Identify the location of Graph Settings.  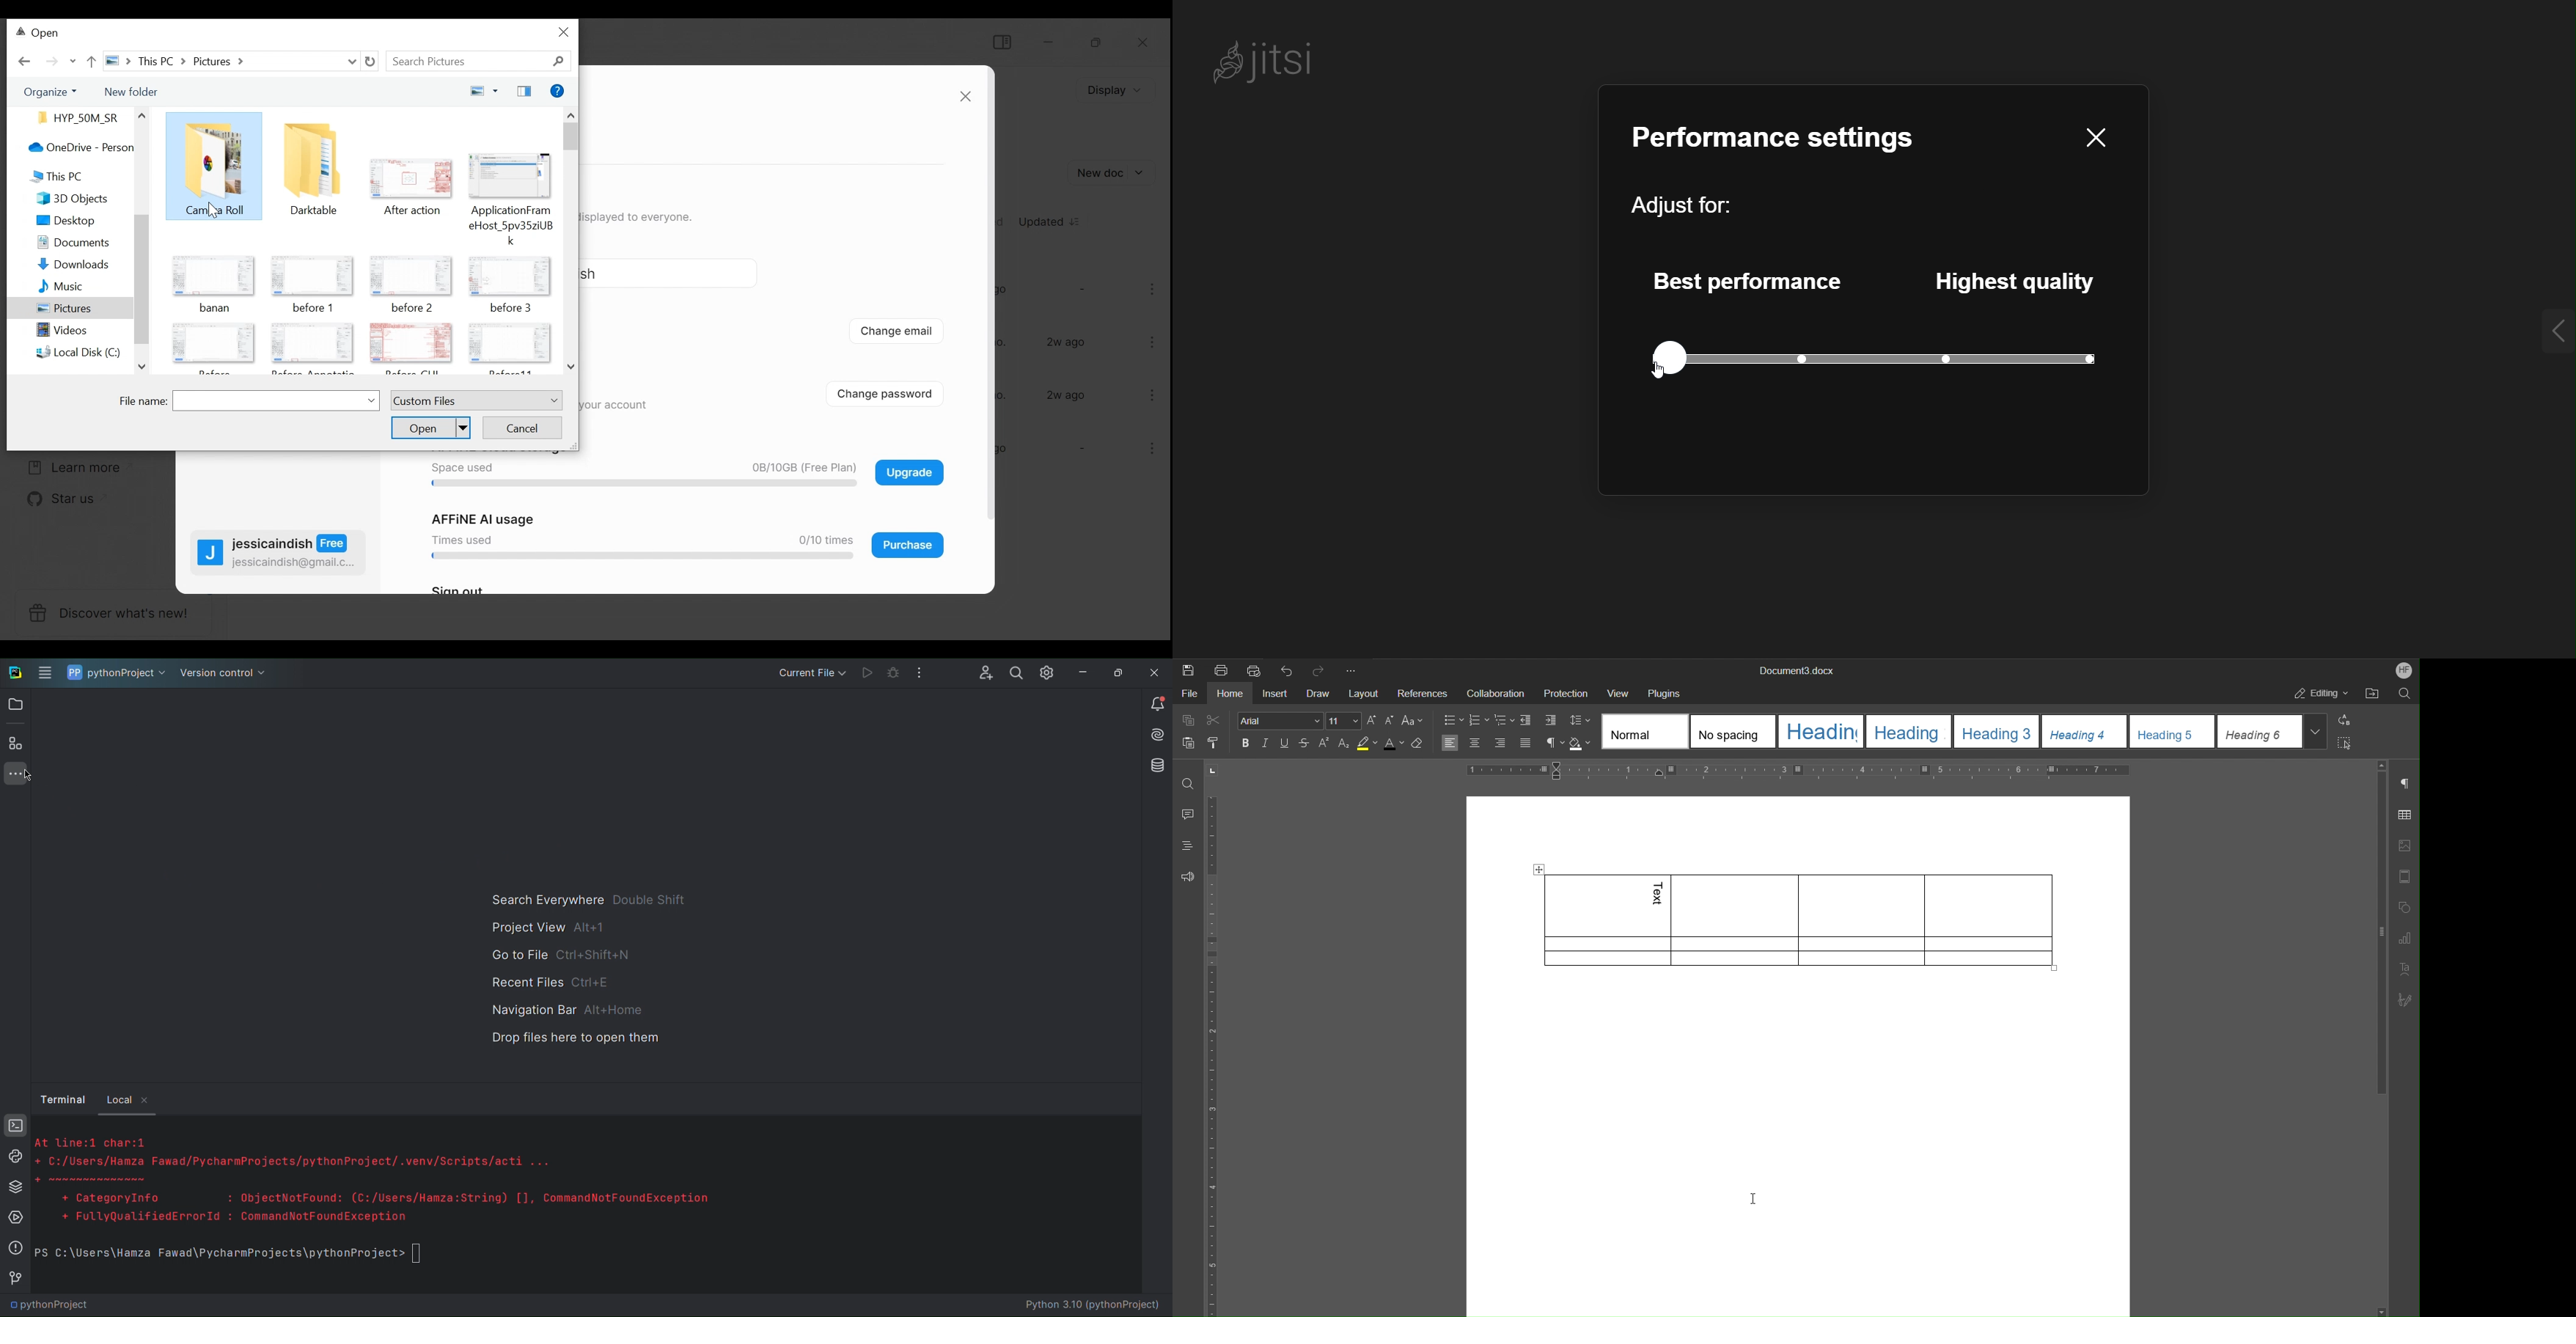
(2406, 937).